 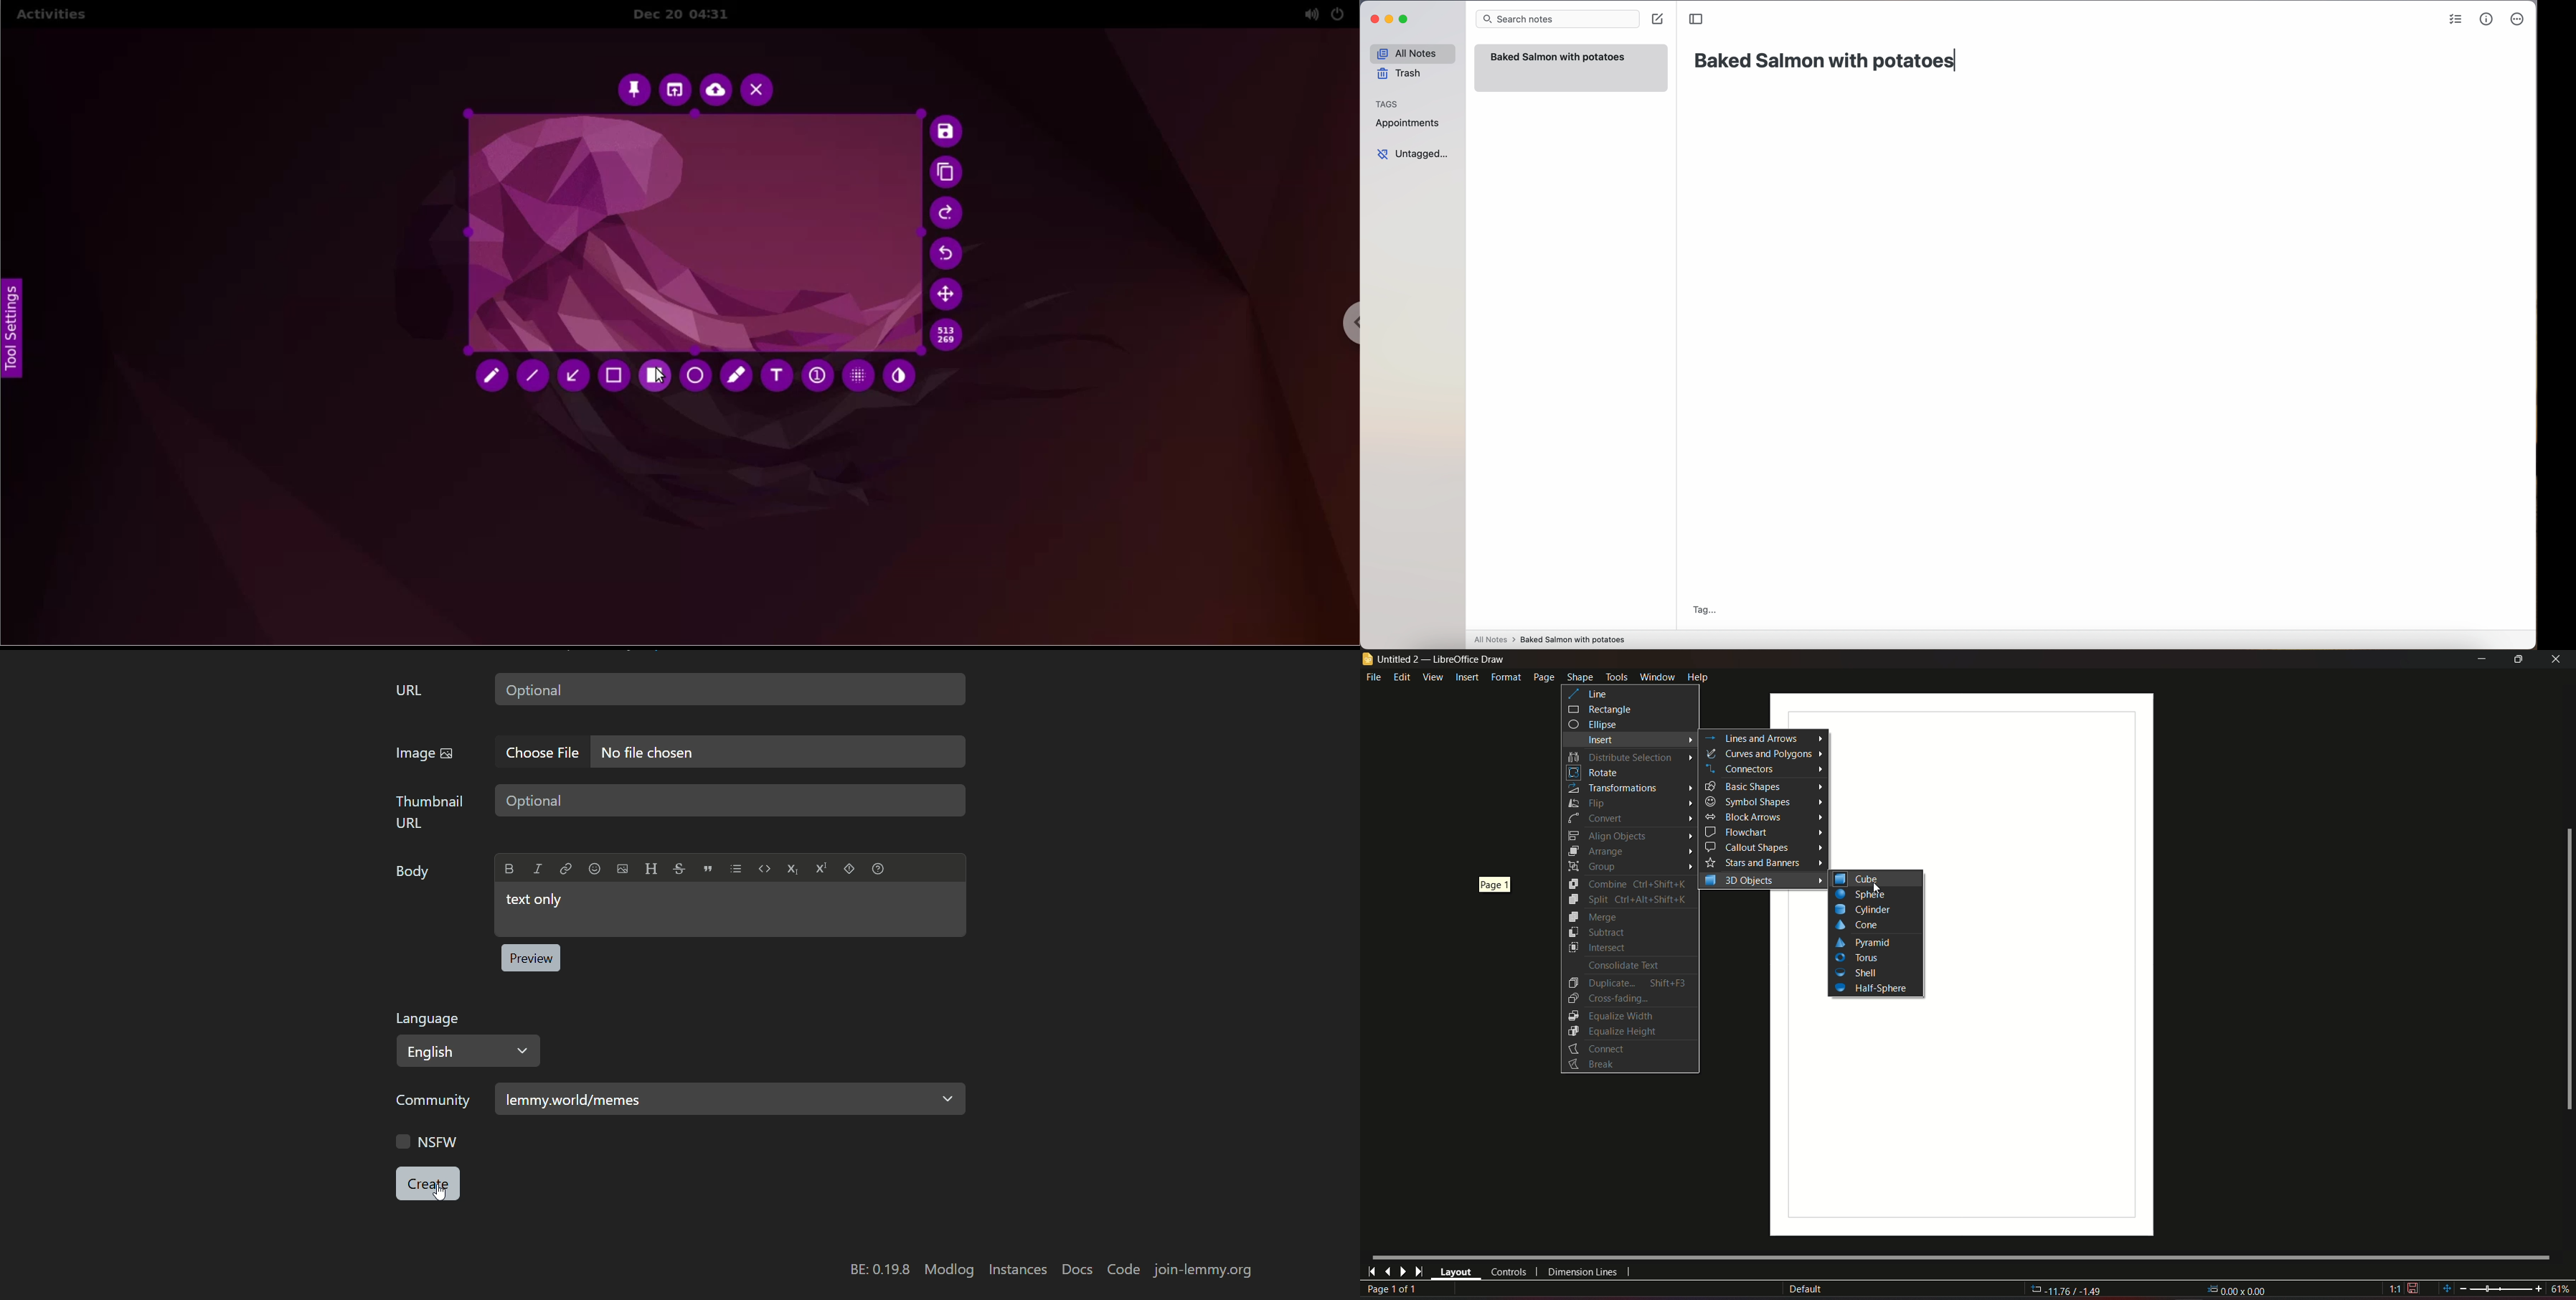 I want to click on appointments tag, so click(x=1408, y=121).